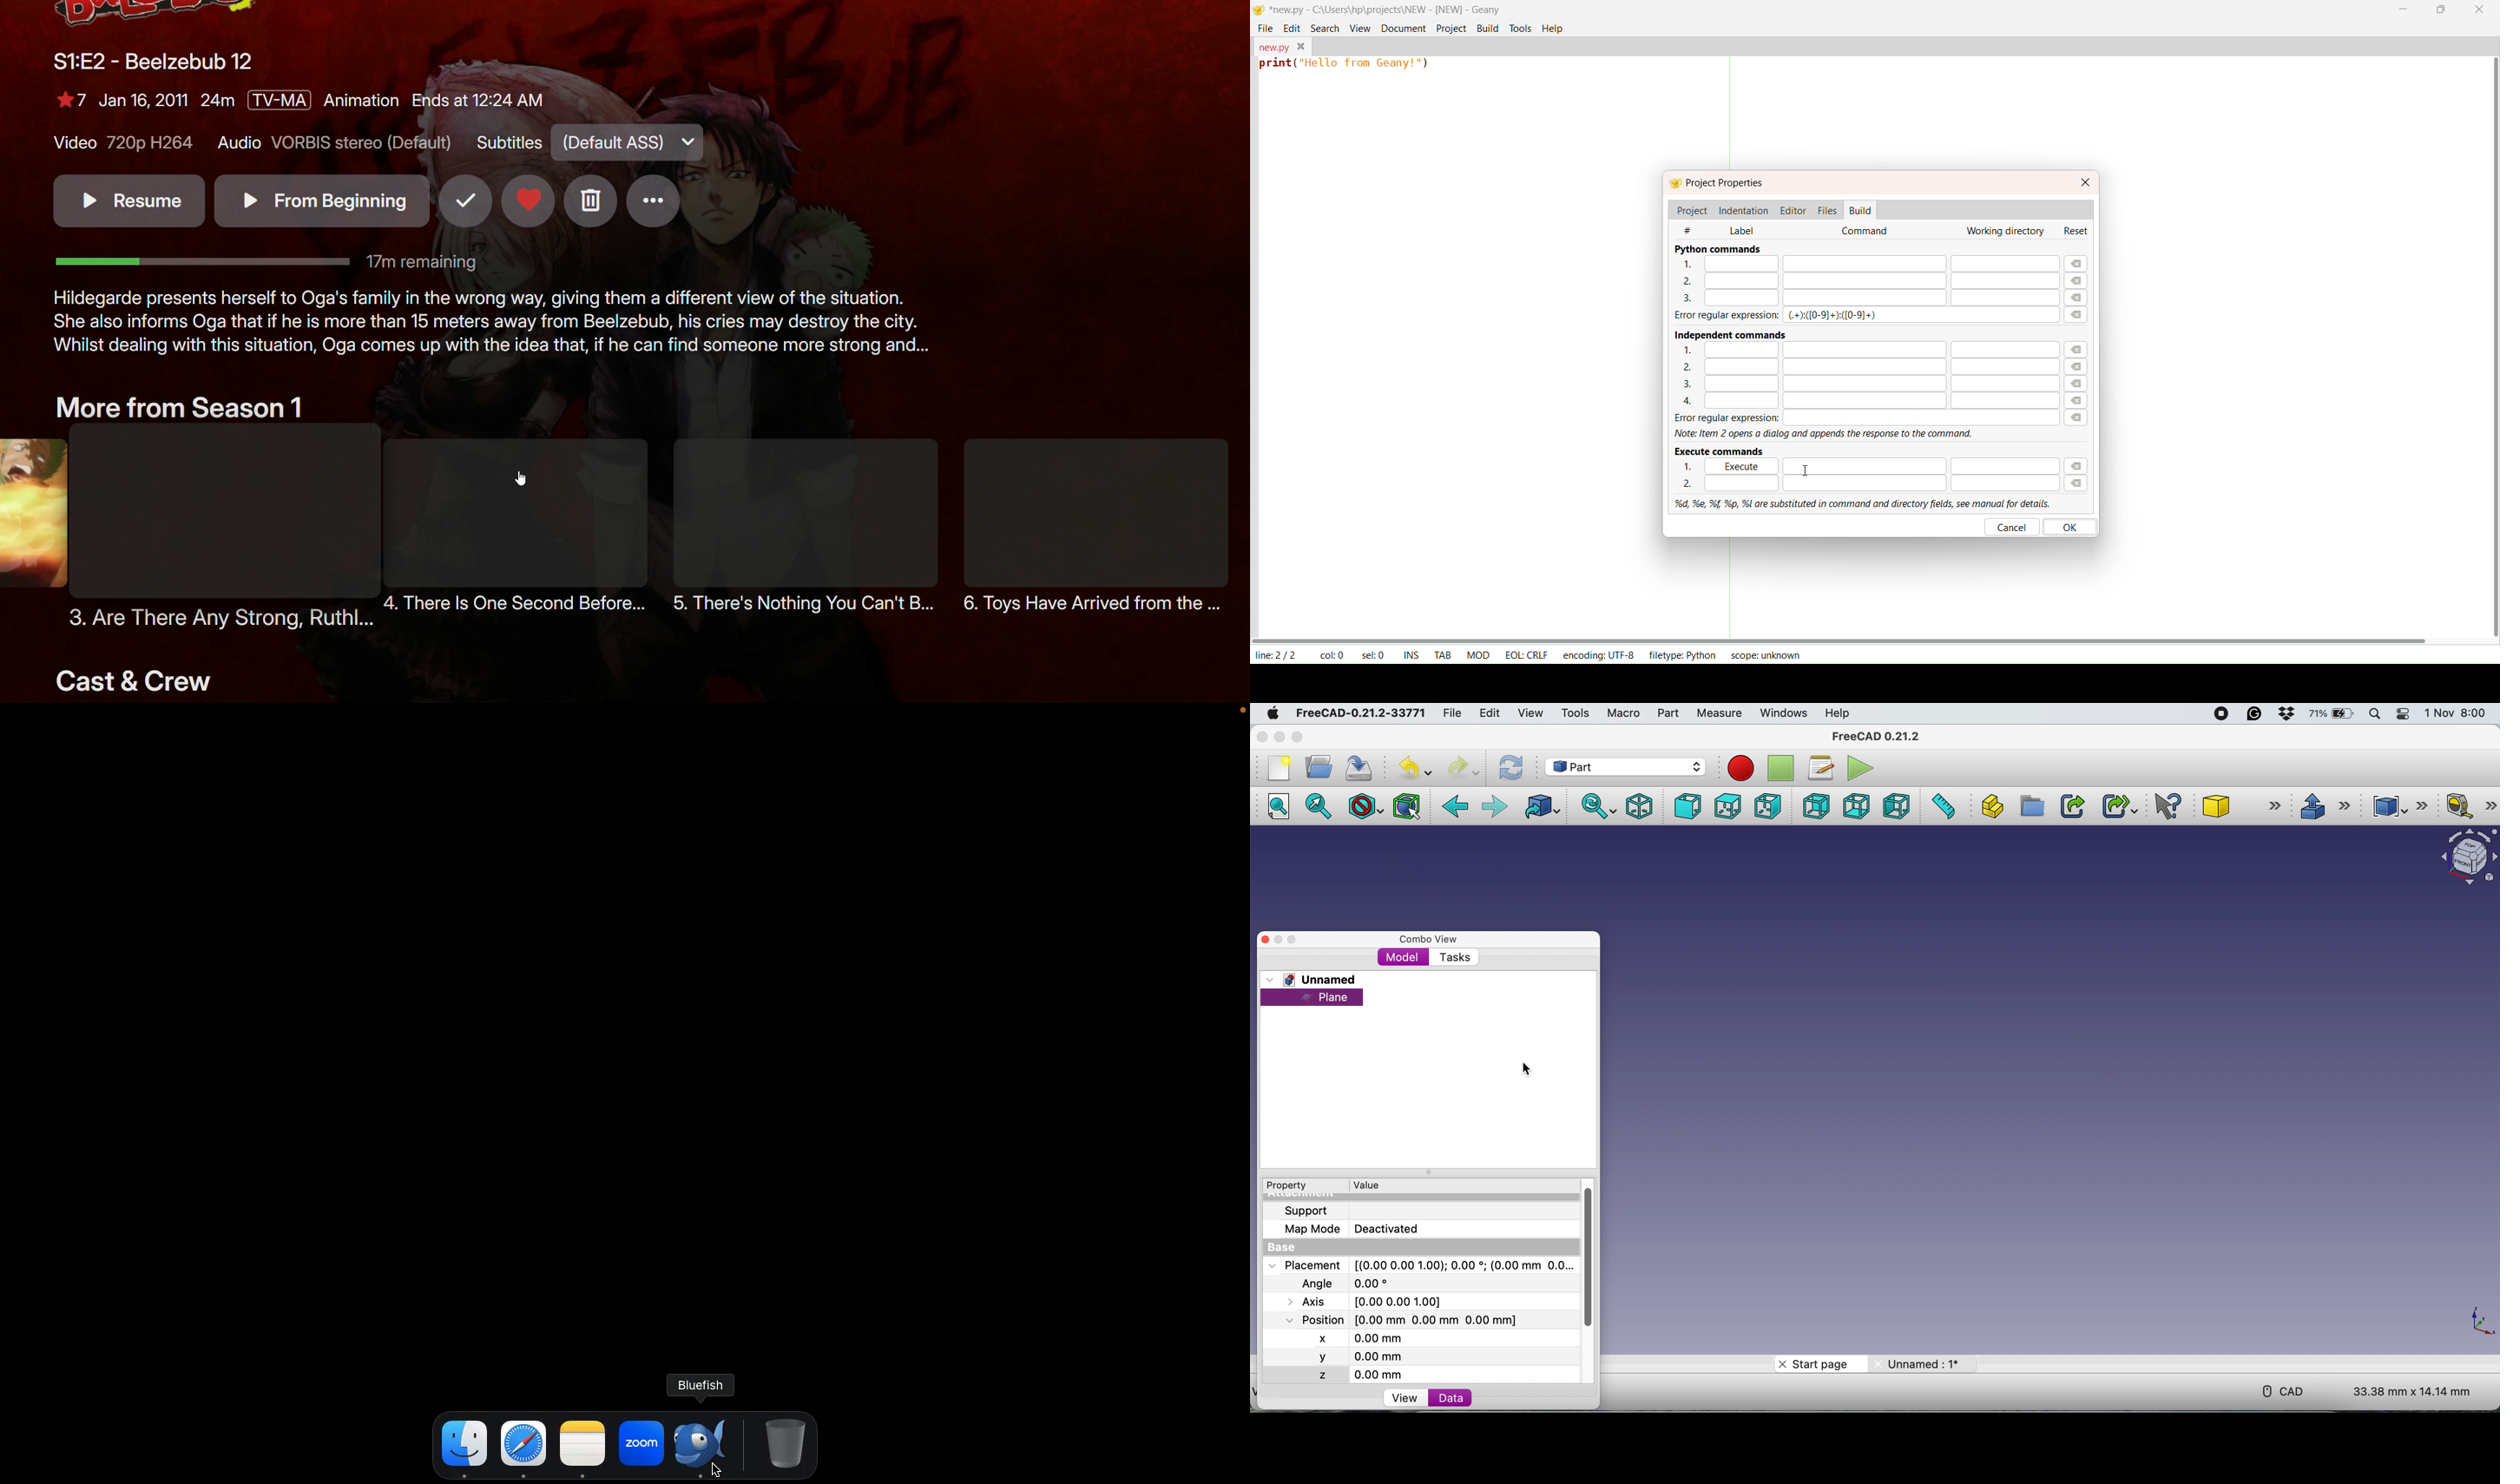 The width and height of the screenshot is (2520, 1484). Describe the element at coordinates (1366, 1301) in the screenshot. I see `Axis [0.00 0.00 1.00]` at that location.